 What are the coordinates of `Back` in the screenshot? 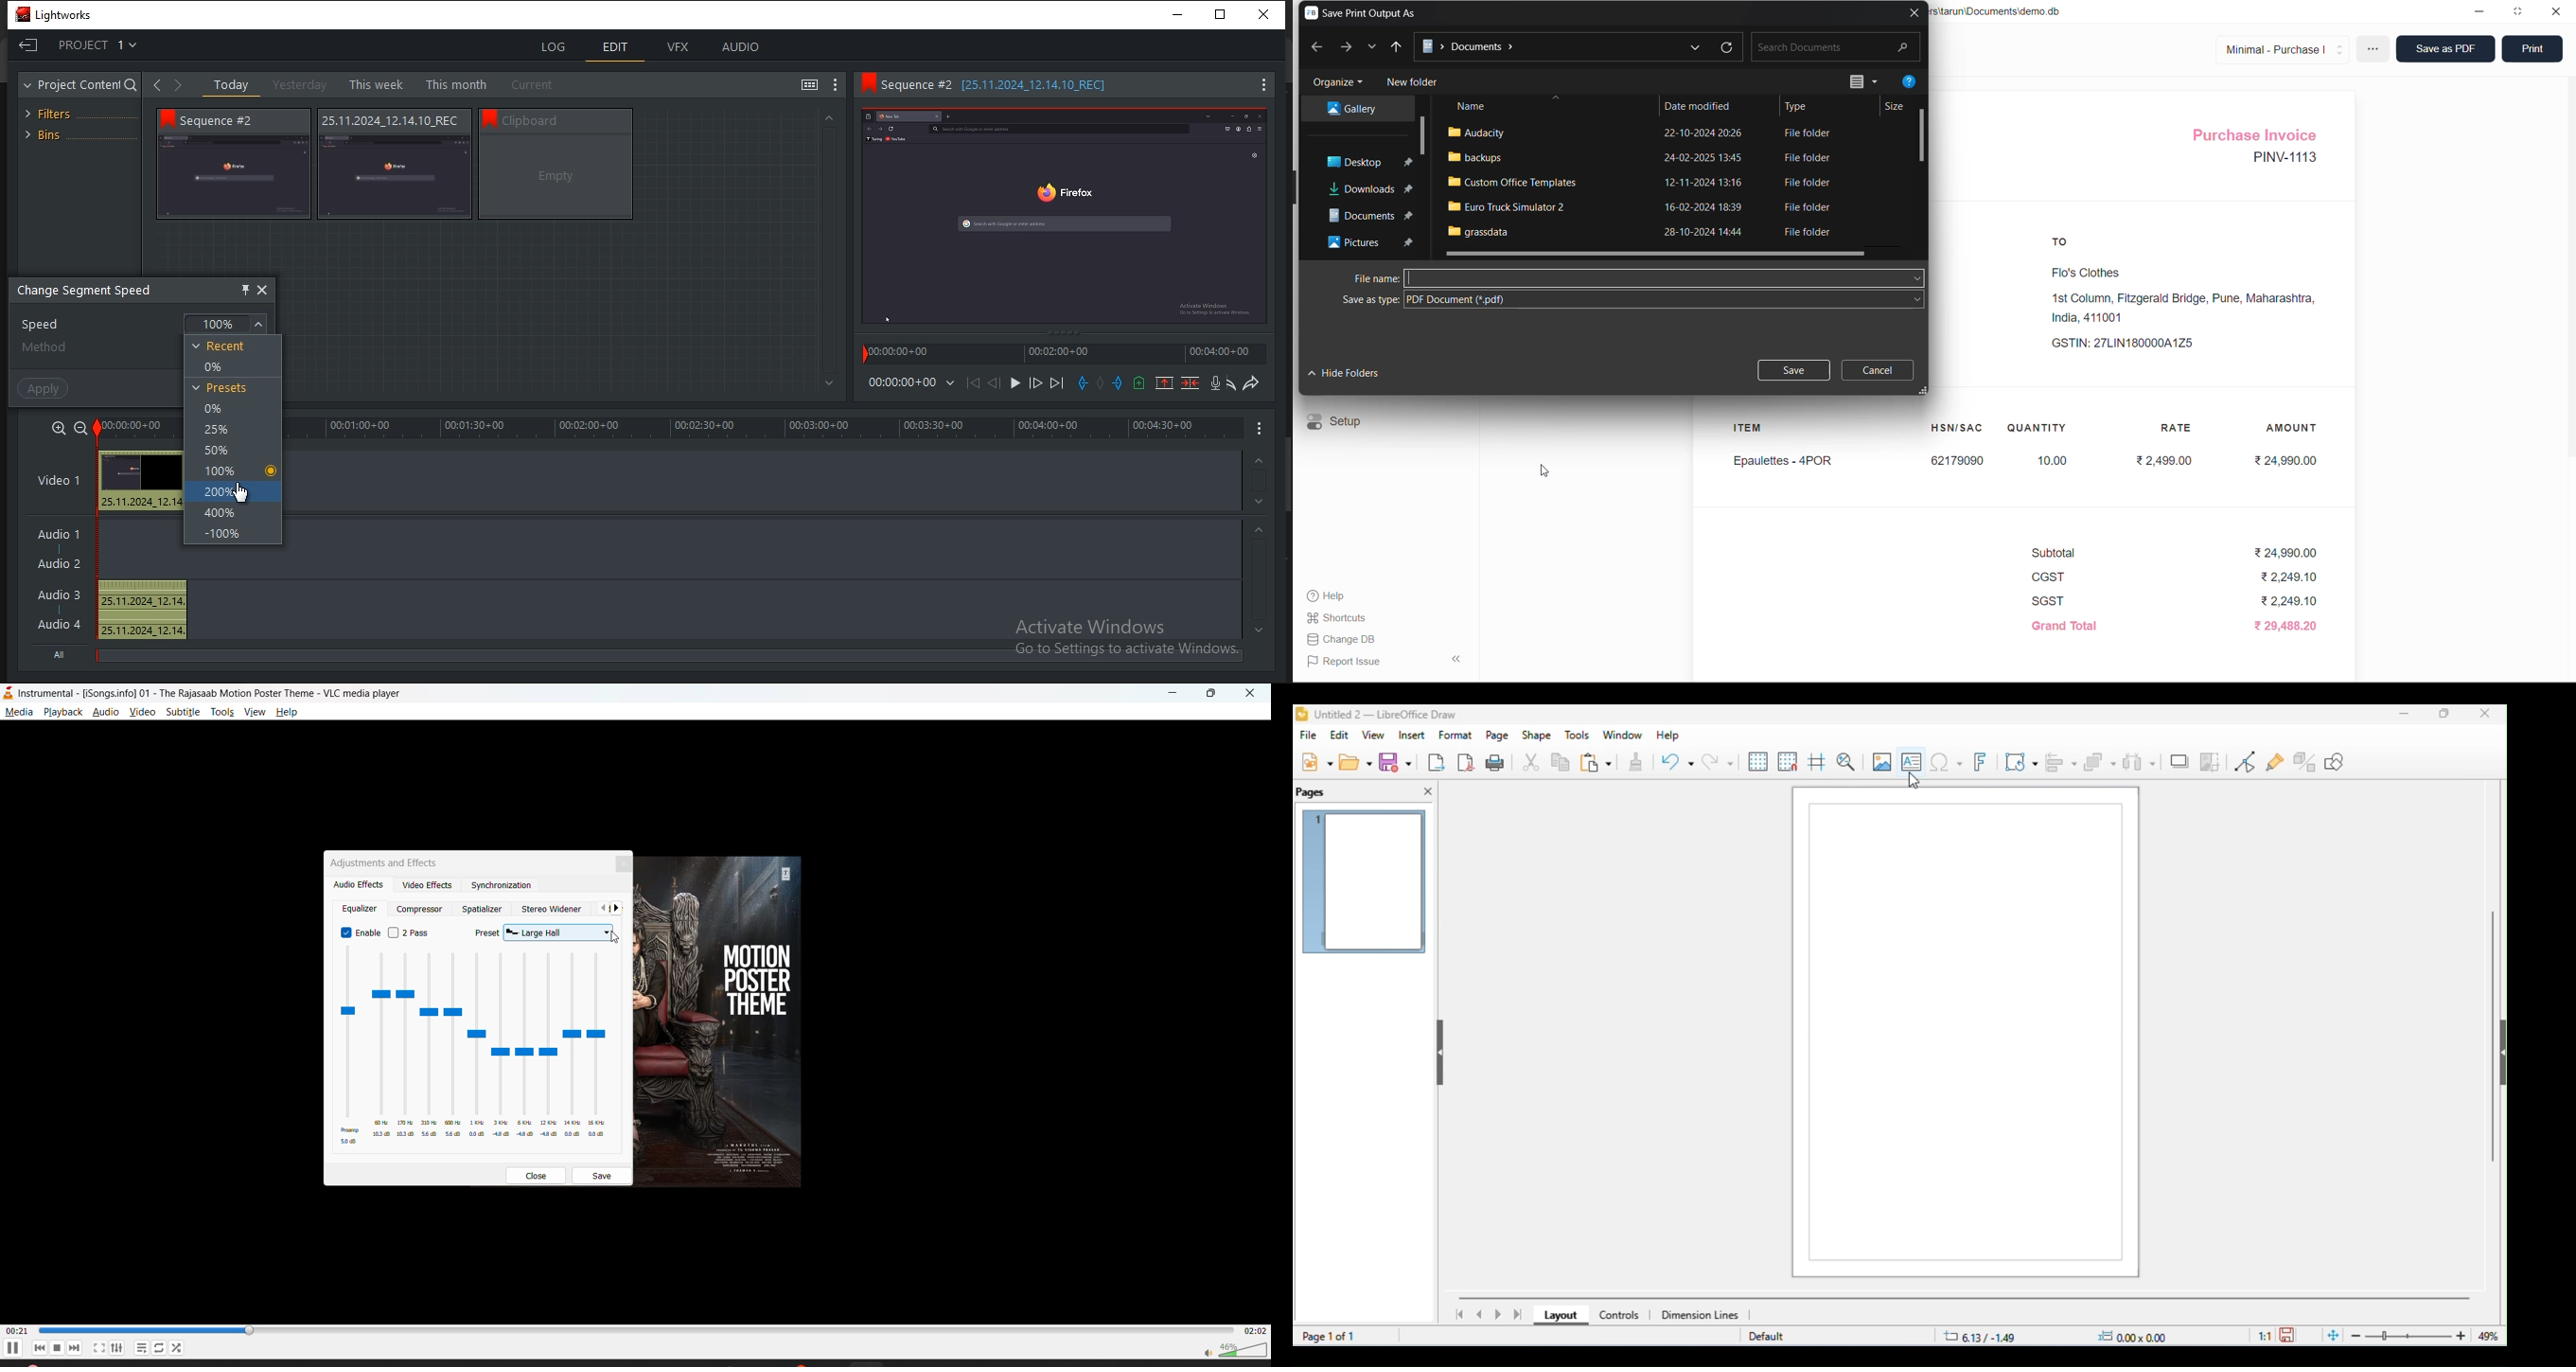 It's located at (157, 85).